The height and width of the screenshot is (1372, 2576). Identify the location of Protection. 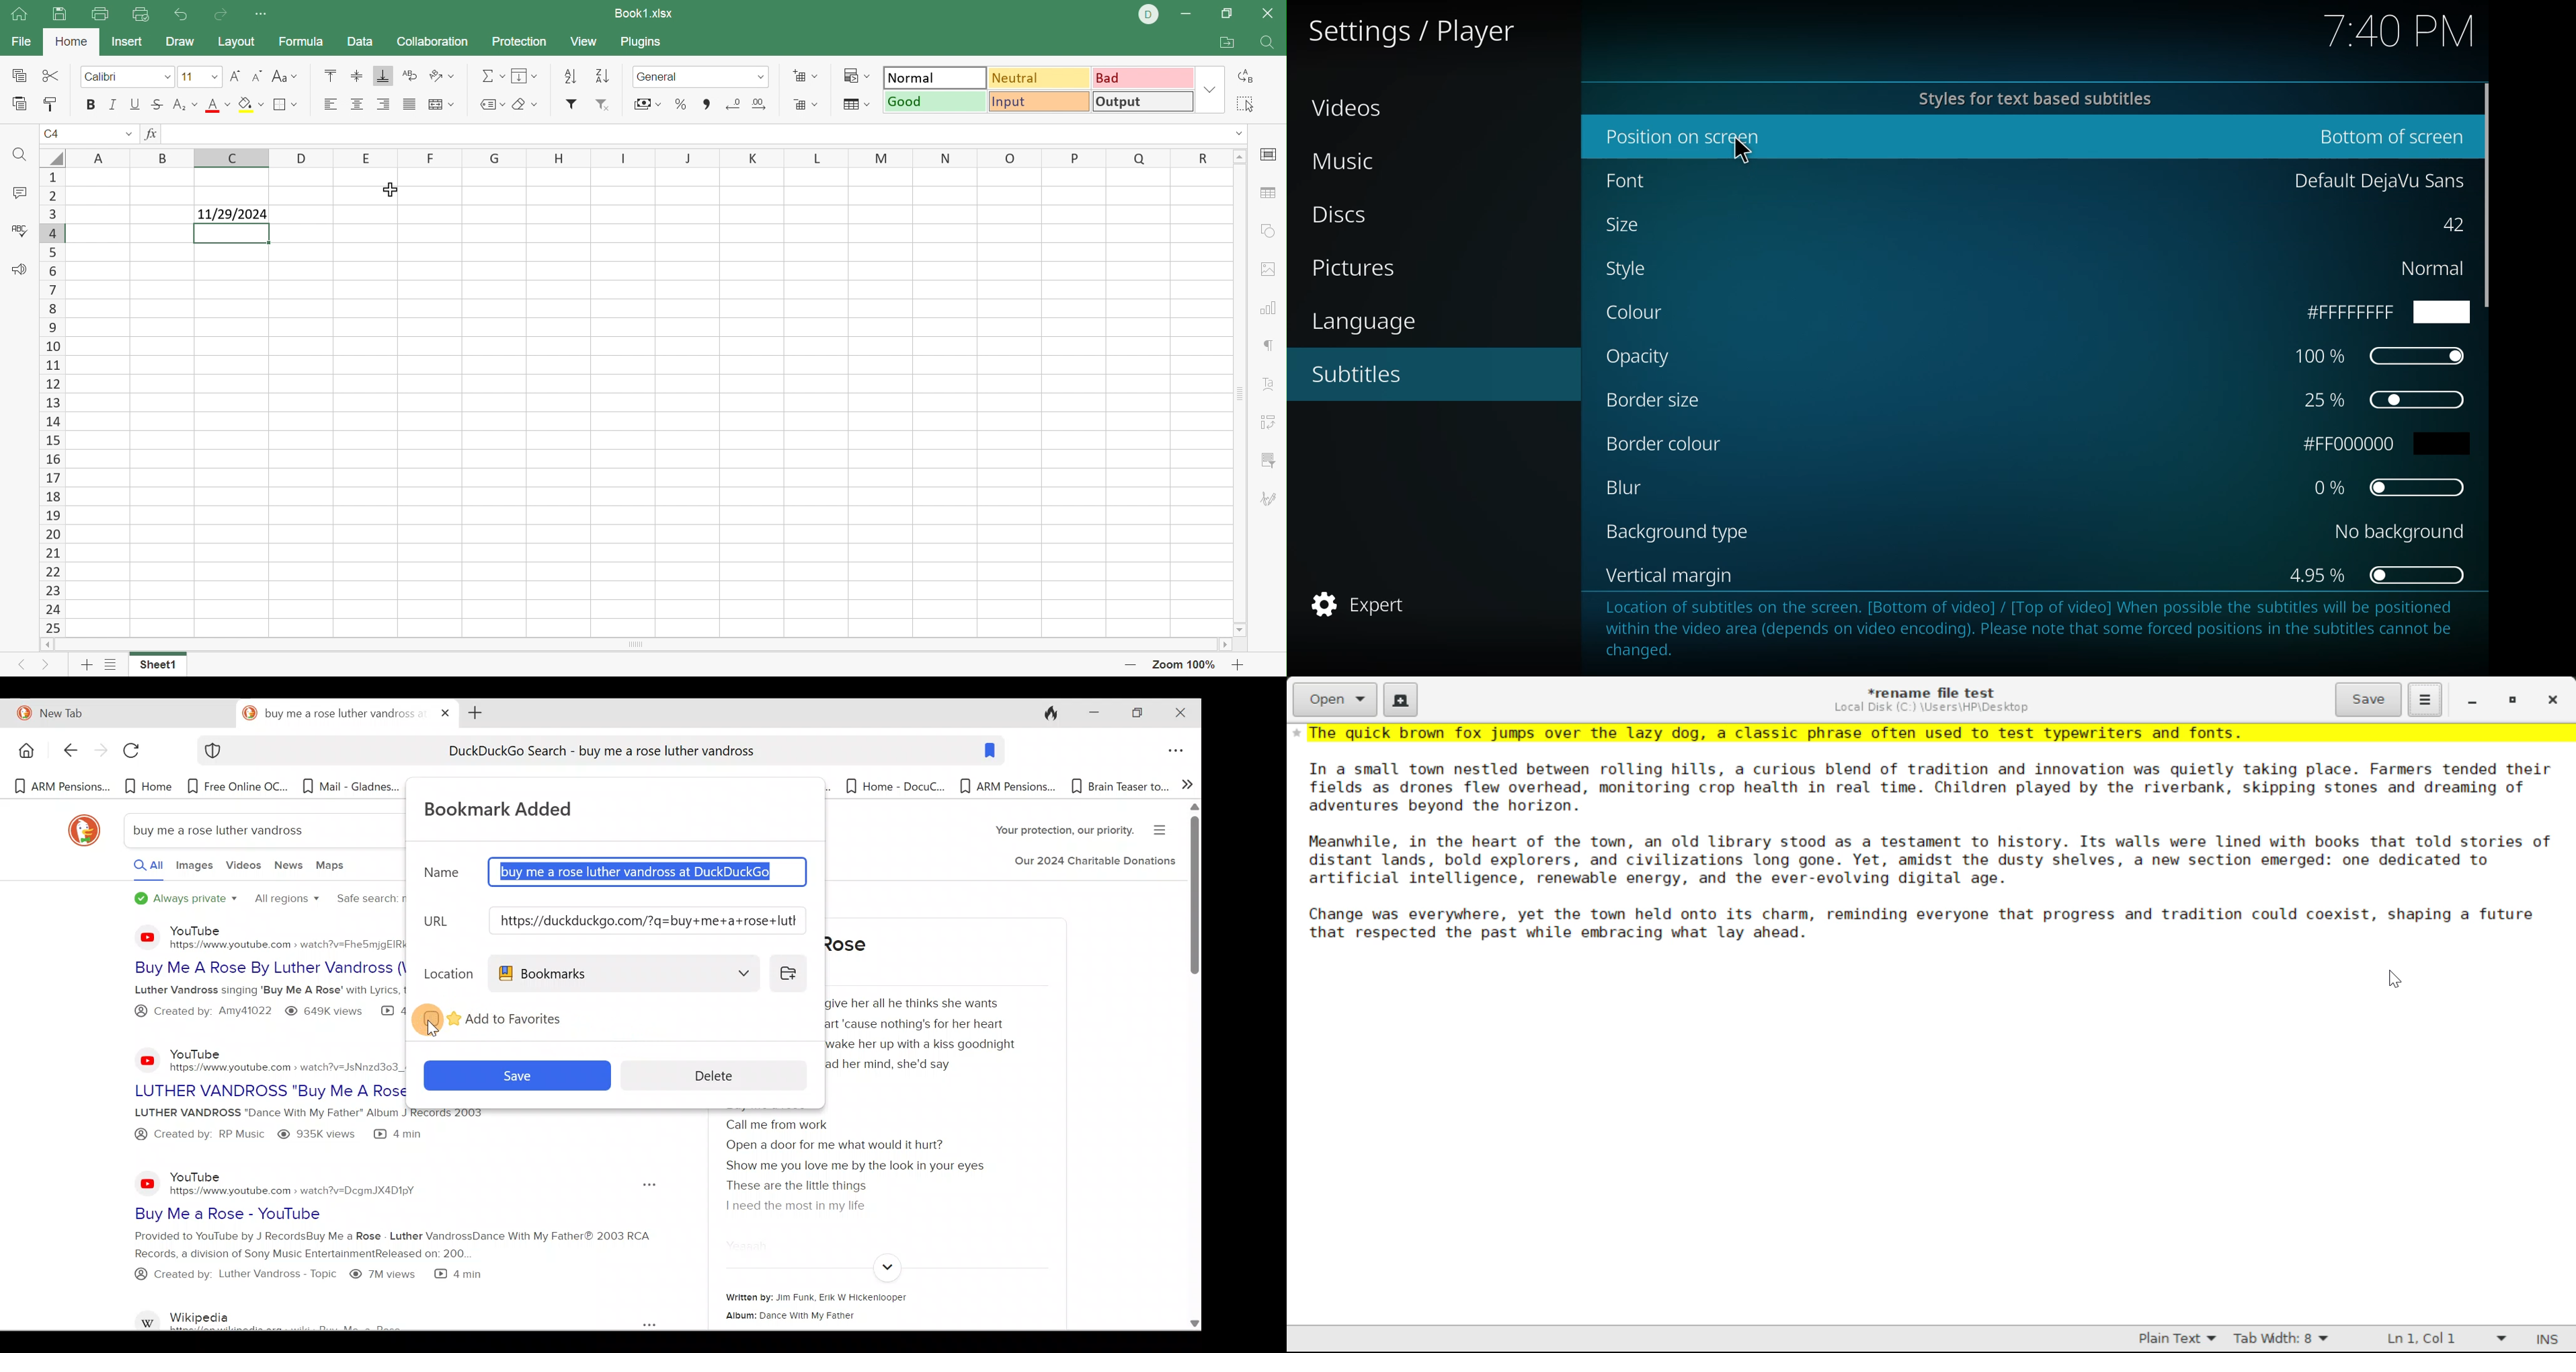
(521, 42).